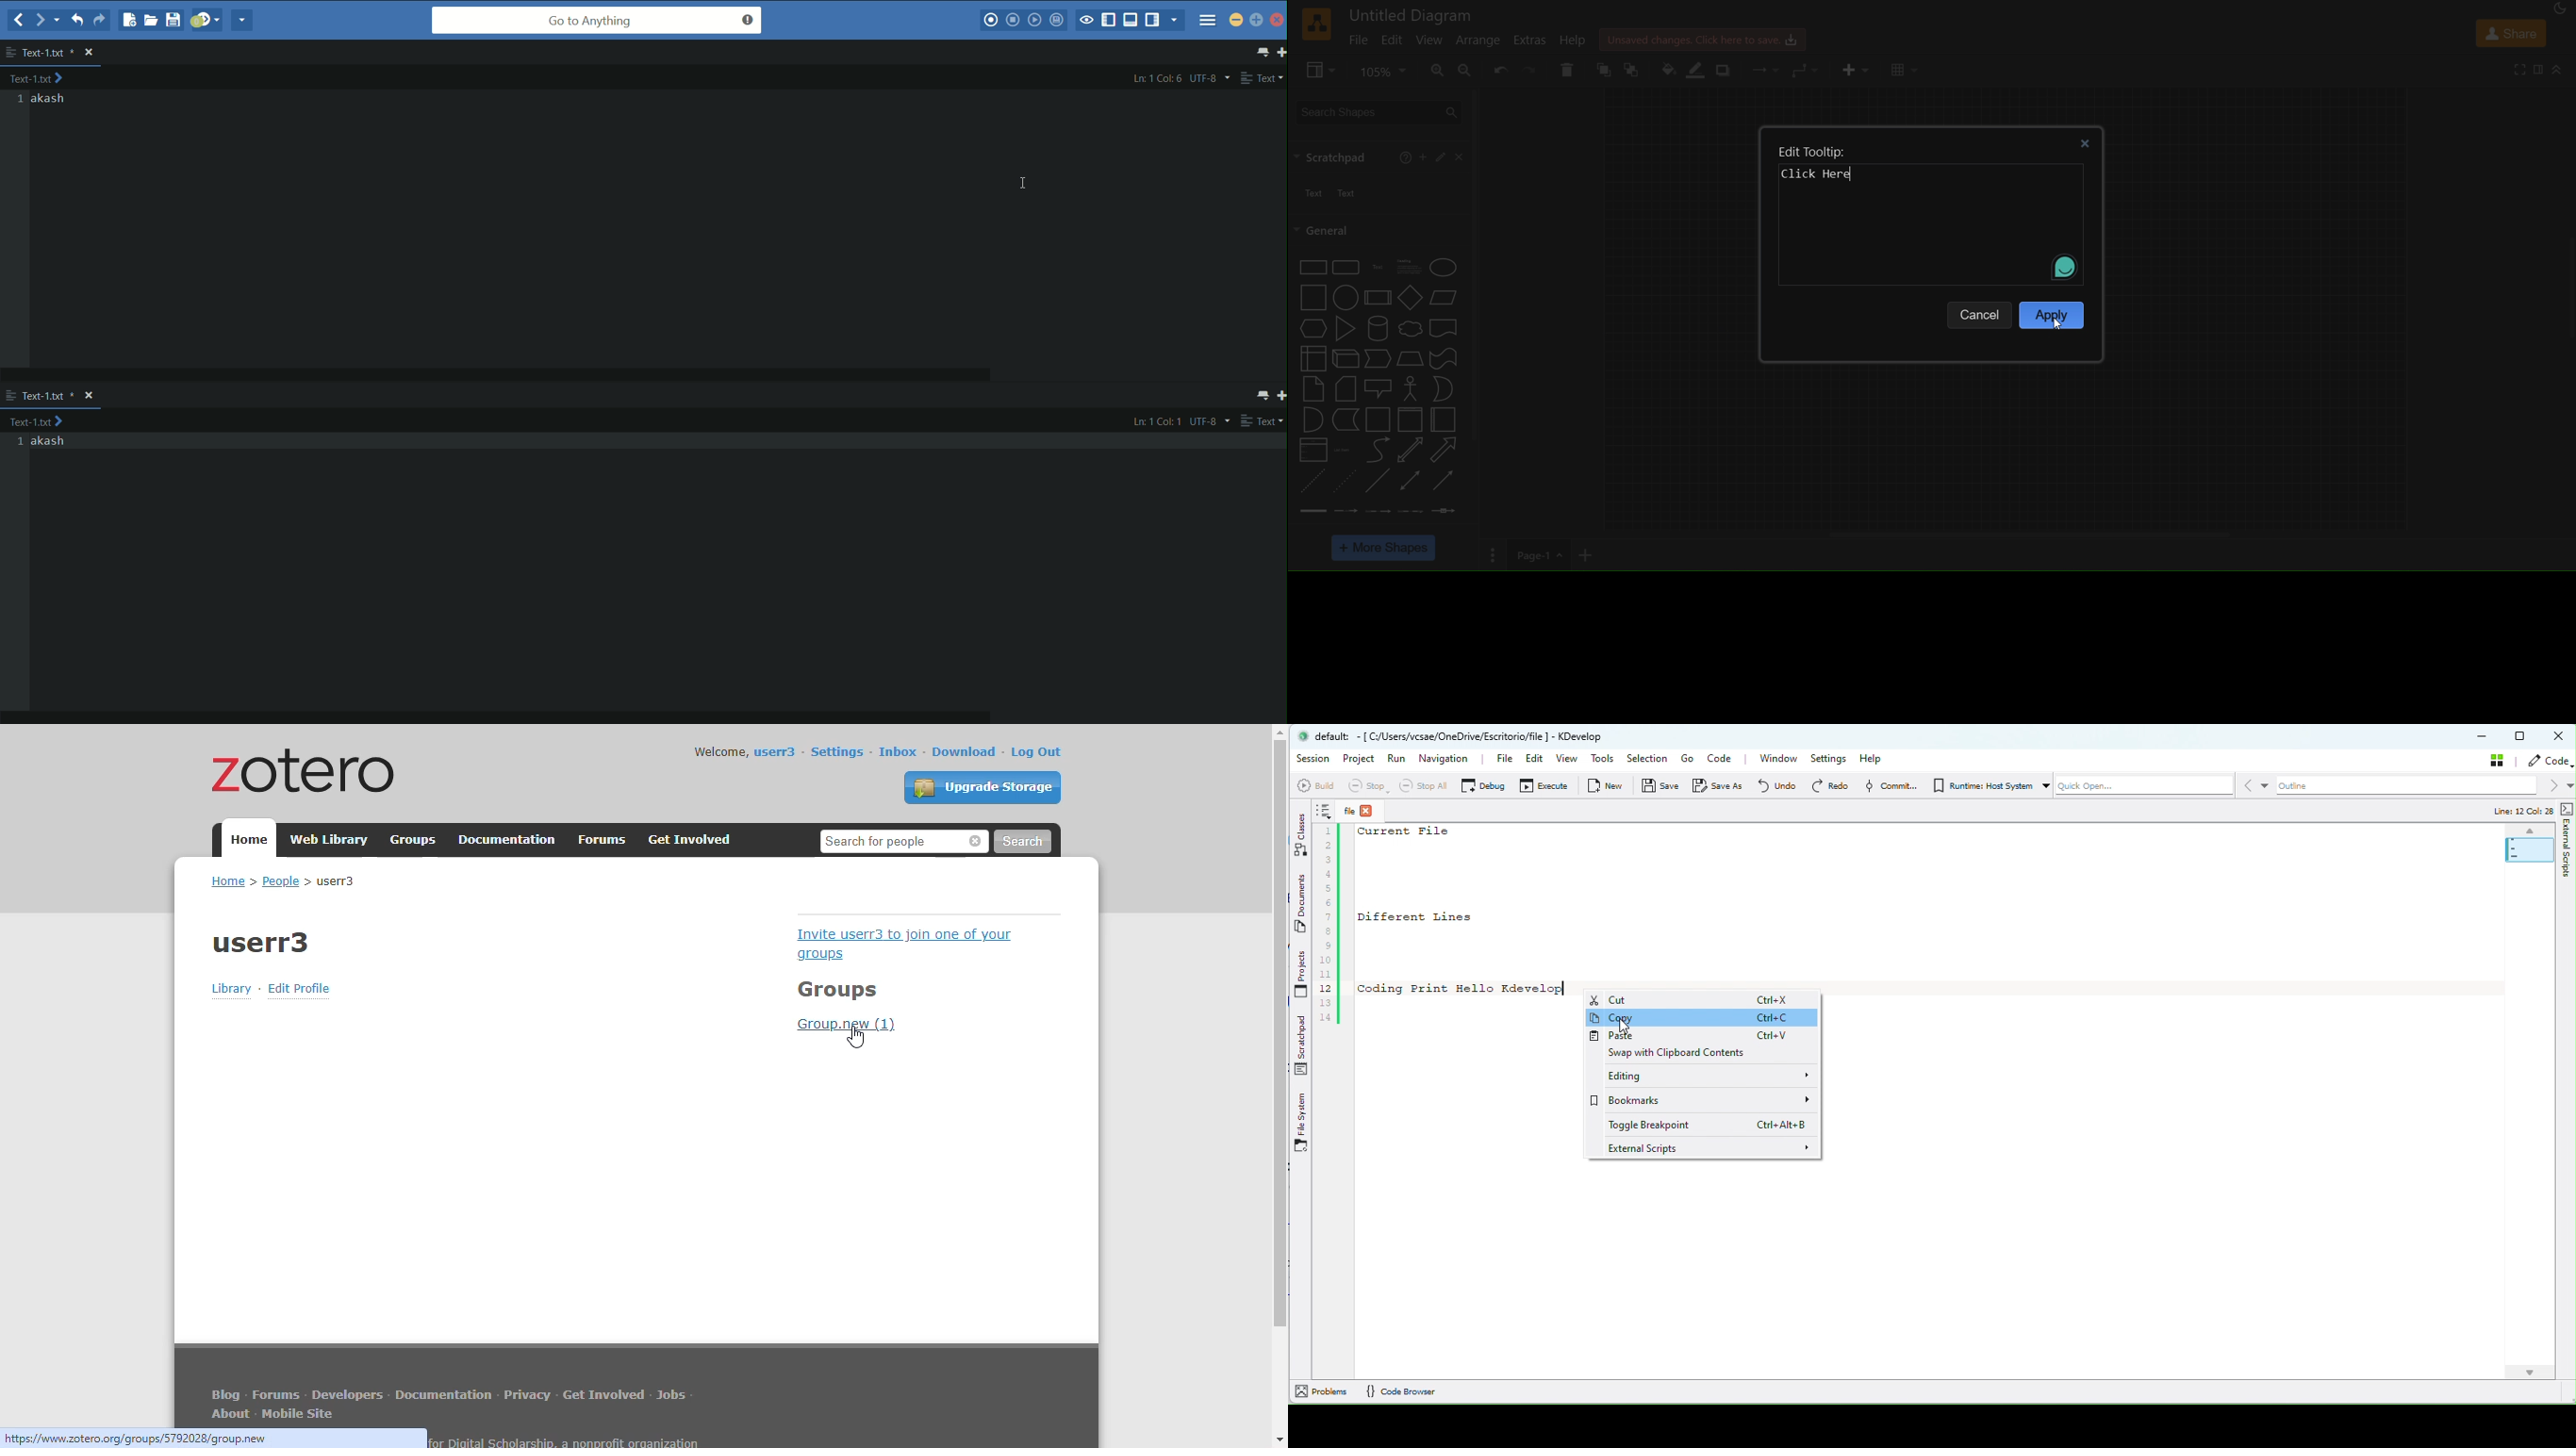  I want to click on library, so click(233, 989).